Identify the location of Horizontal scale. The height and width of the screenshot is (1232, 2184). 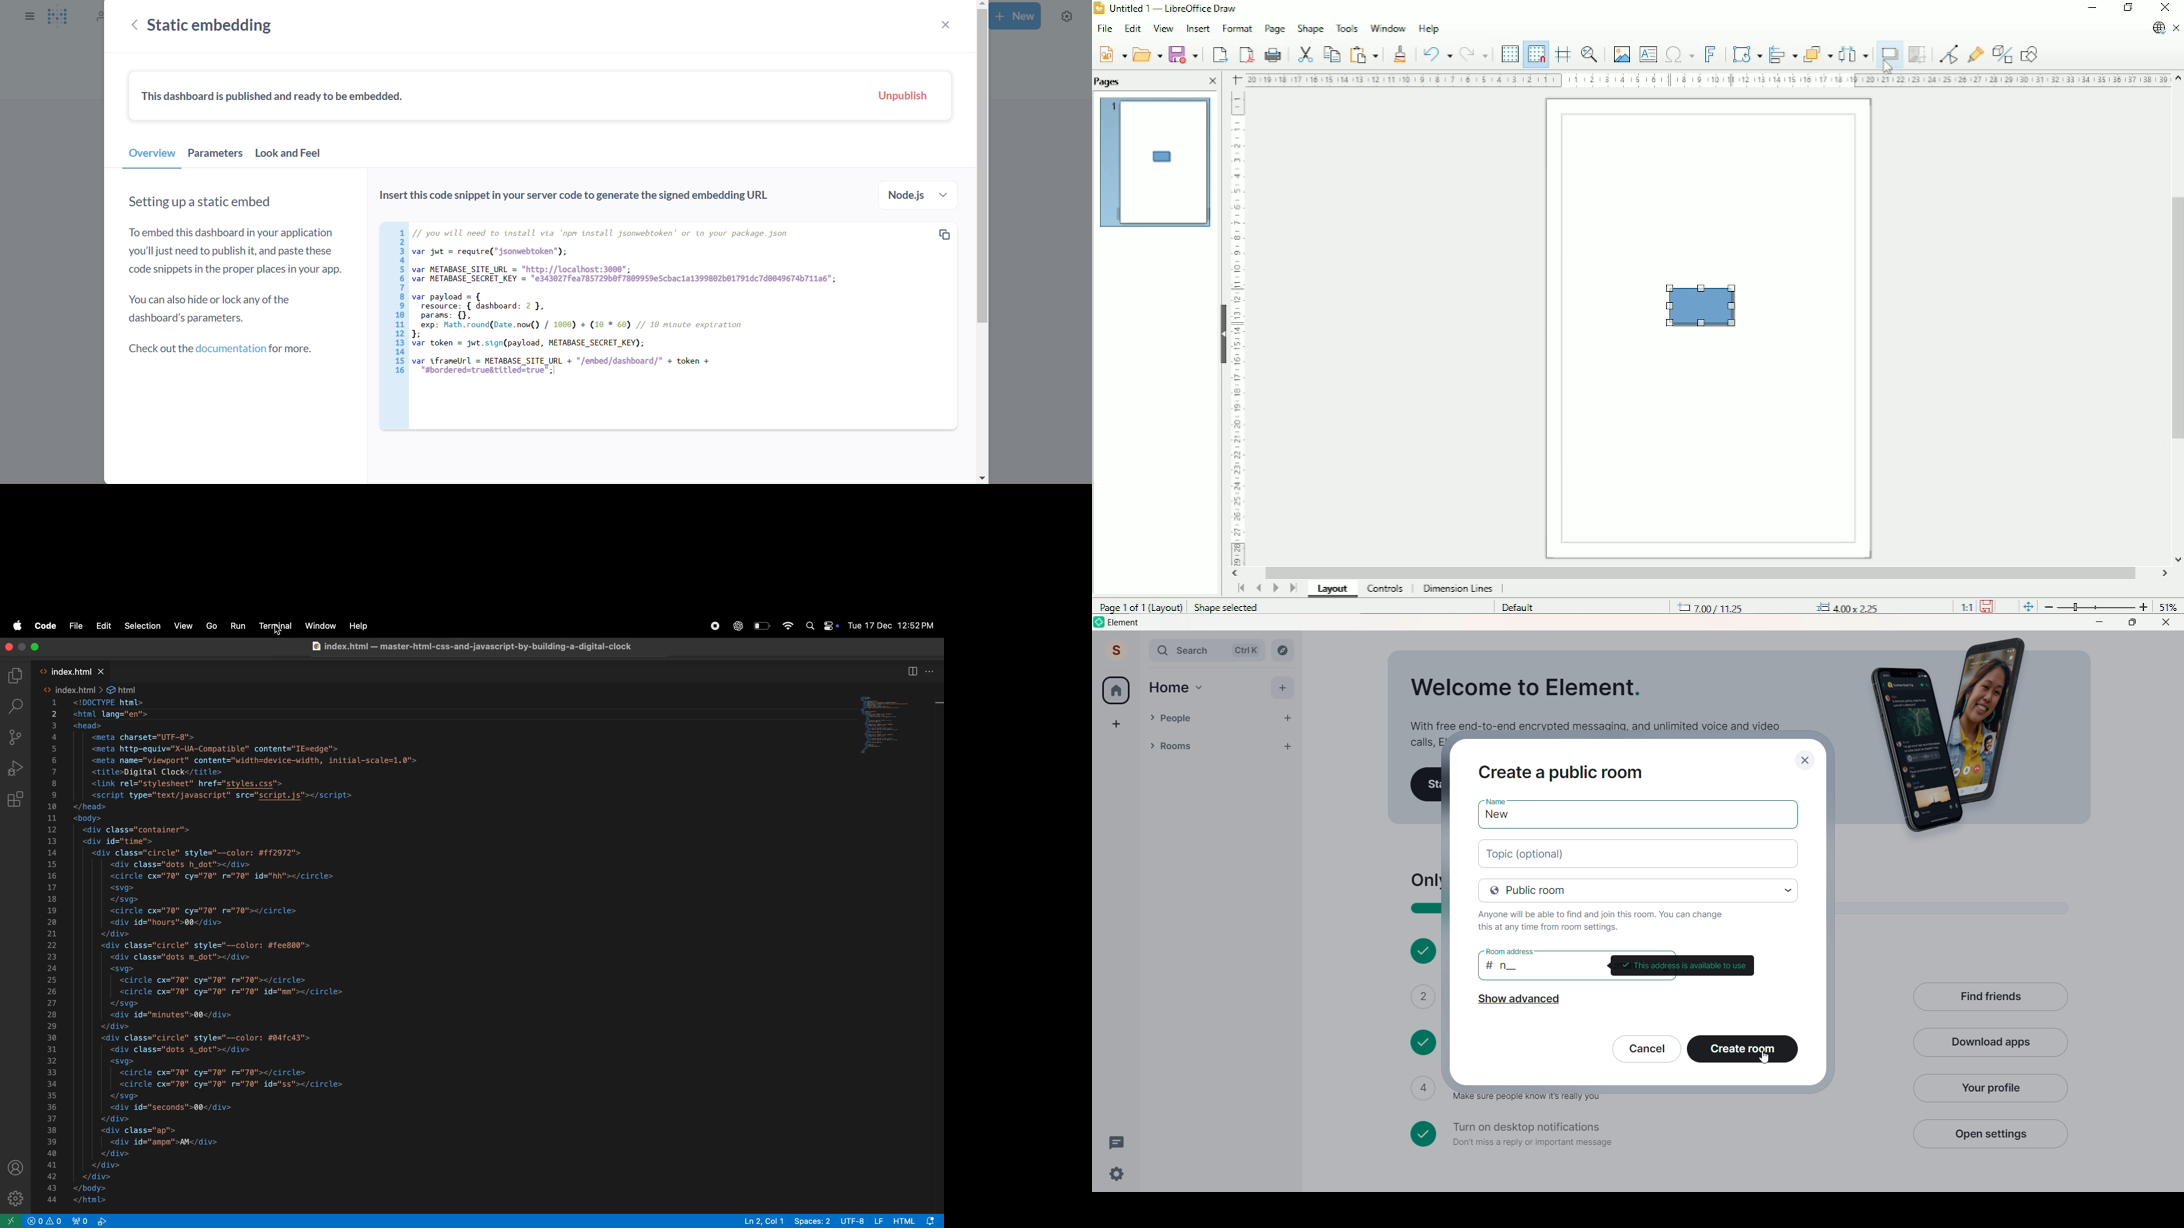
(1713, 81).